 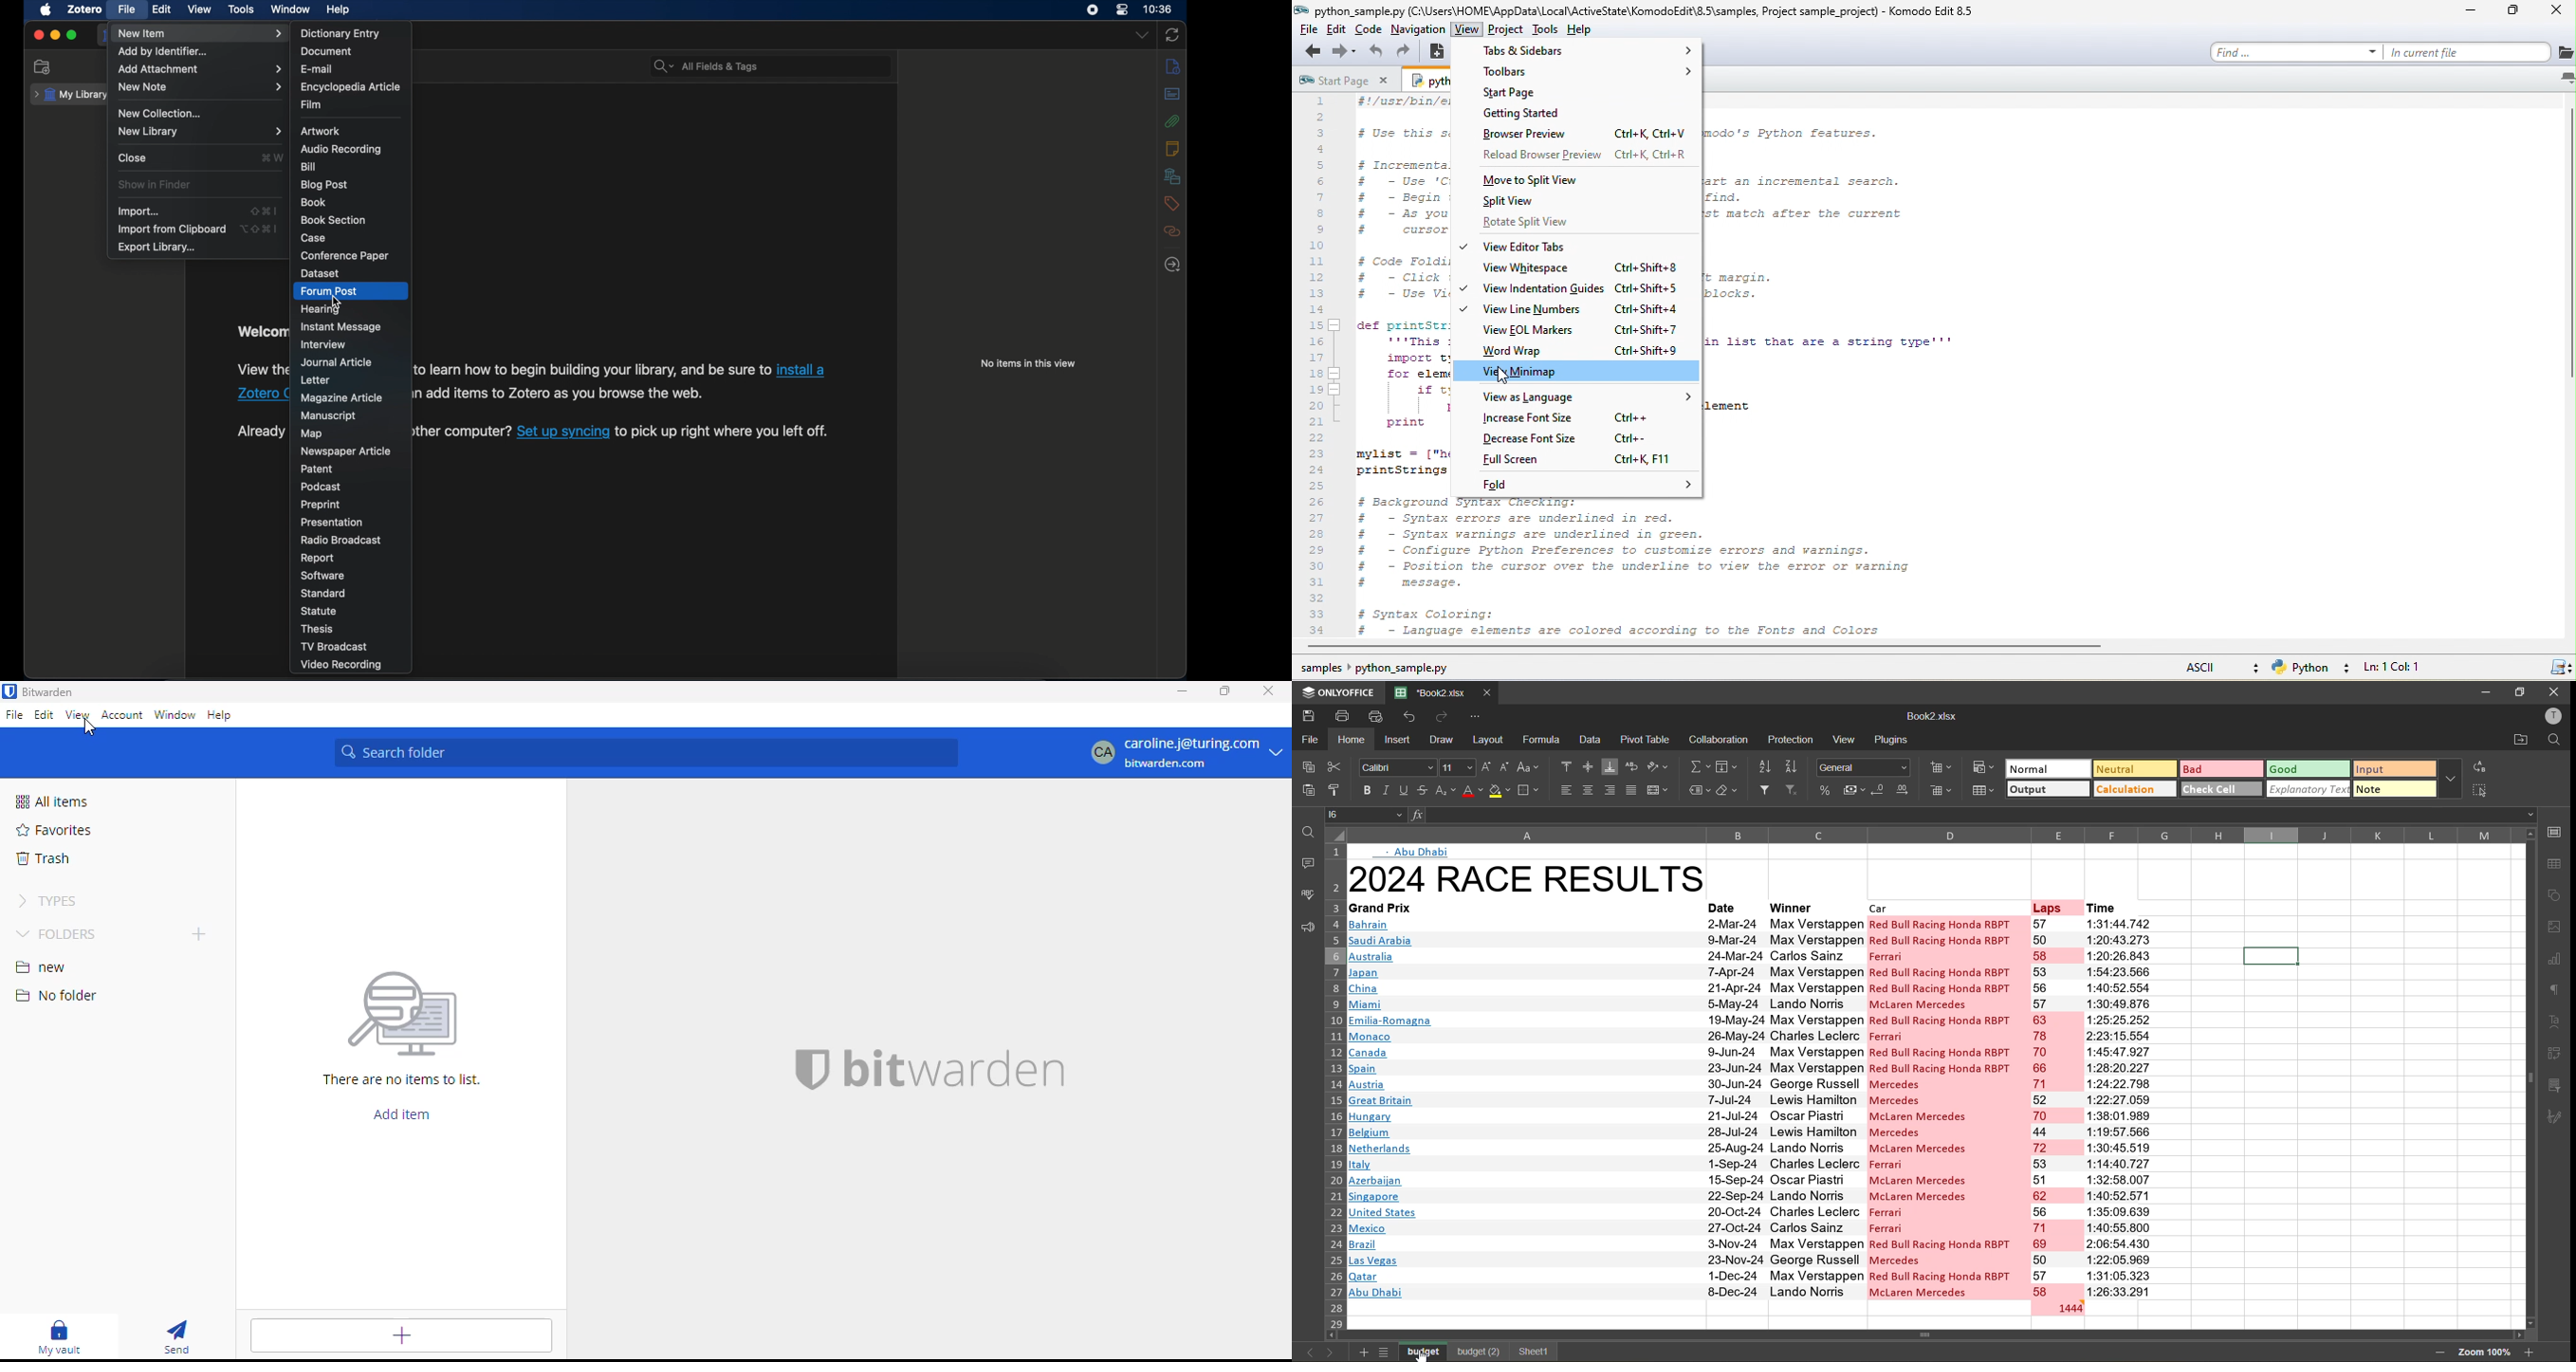 What do you see at coordinates (324, 344) in the screenshot?
I see `interview` at bounding box center [324, 344].